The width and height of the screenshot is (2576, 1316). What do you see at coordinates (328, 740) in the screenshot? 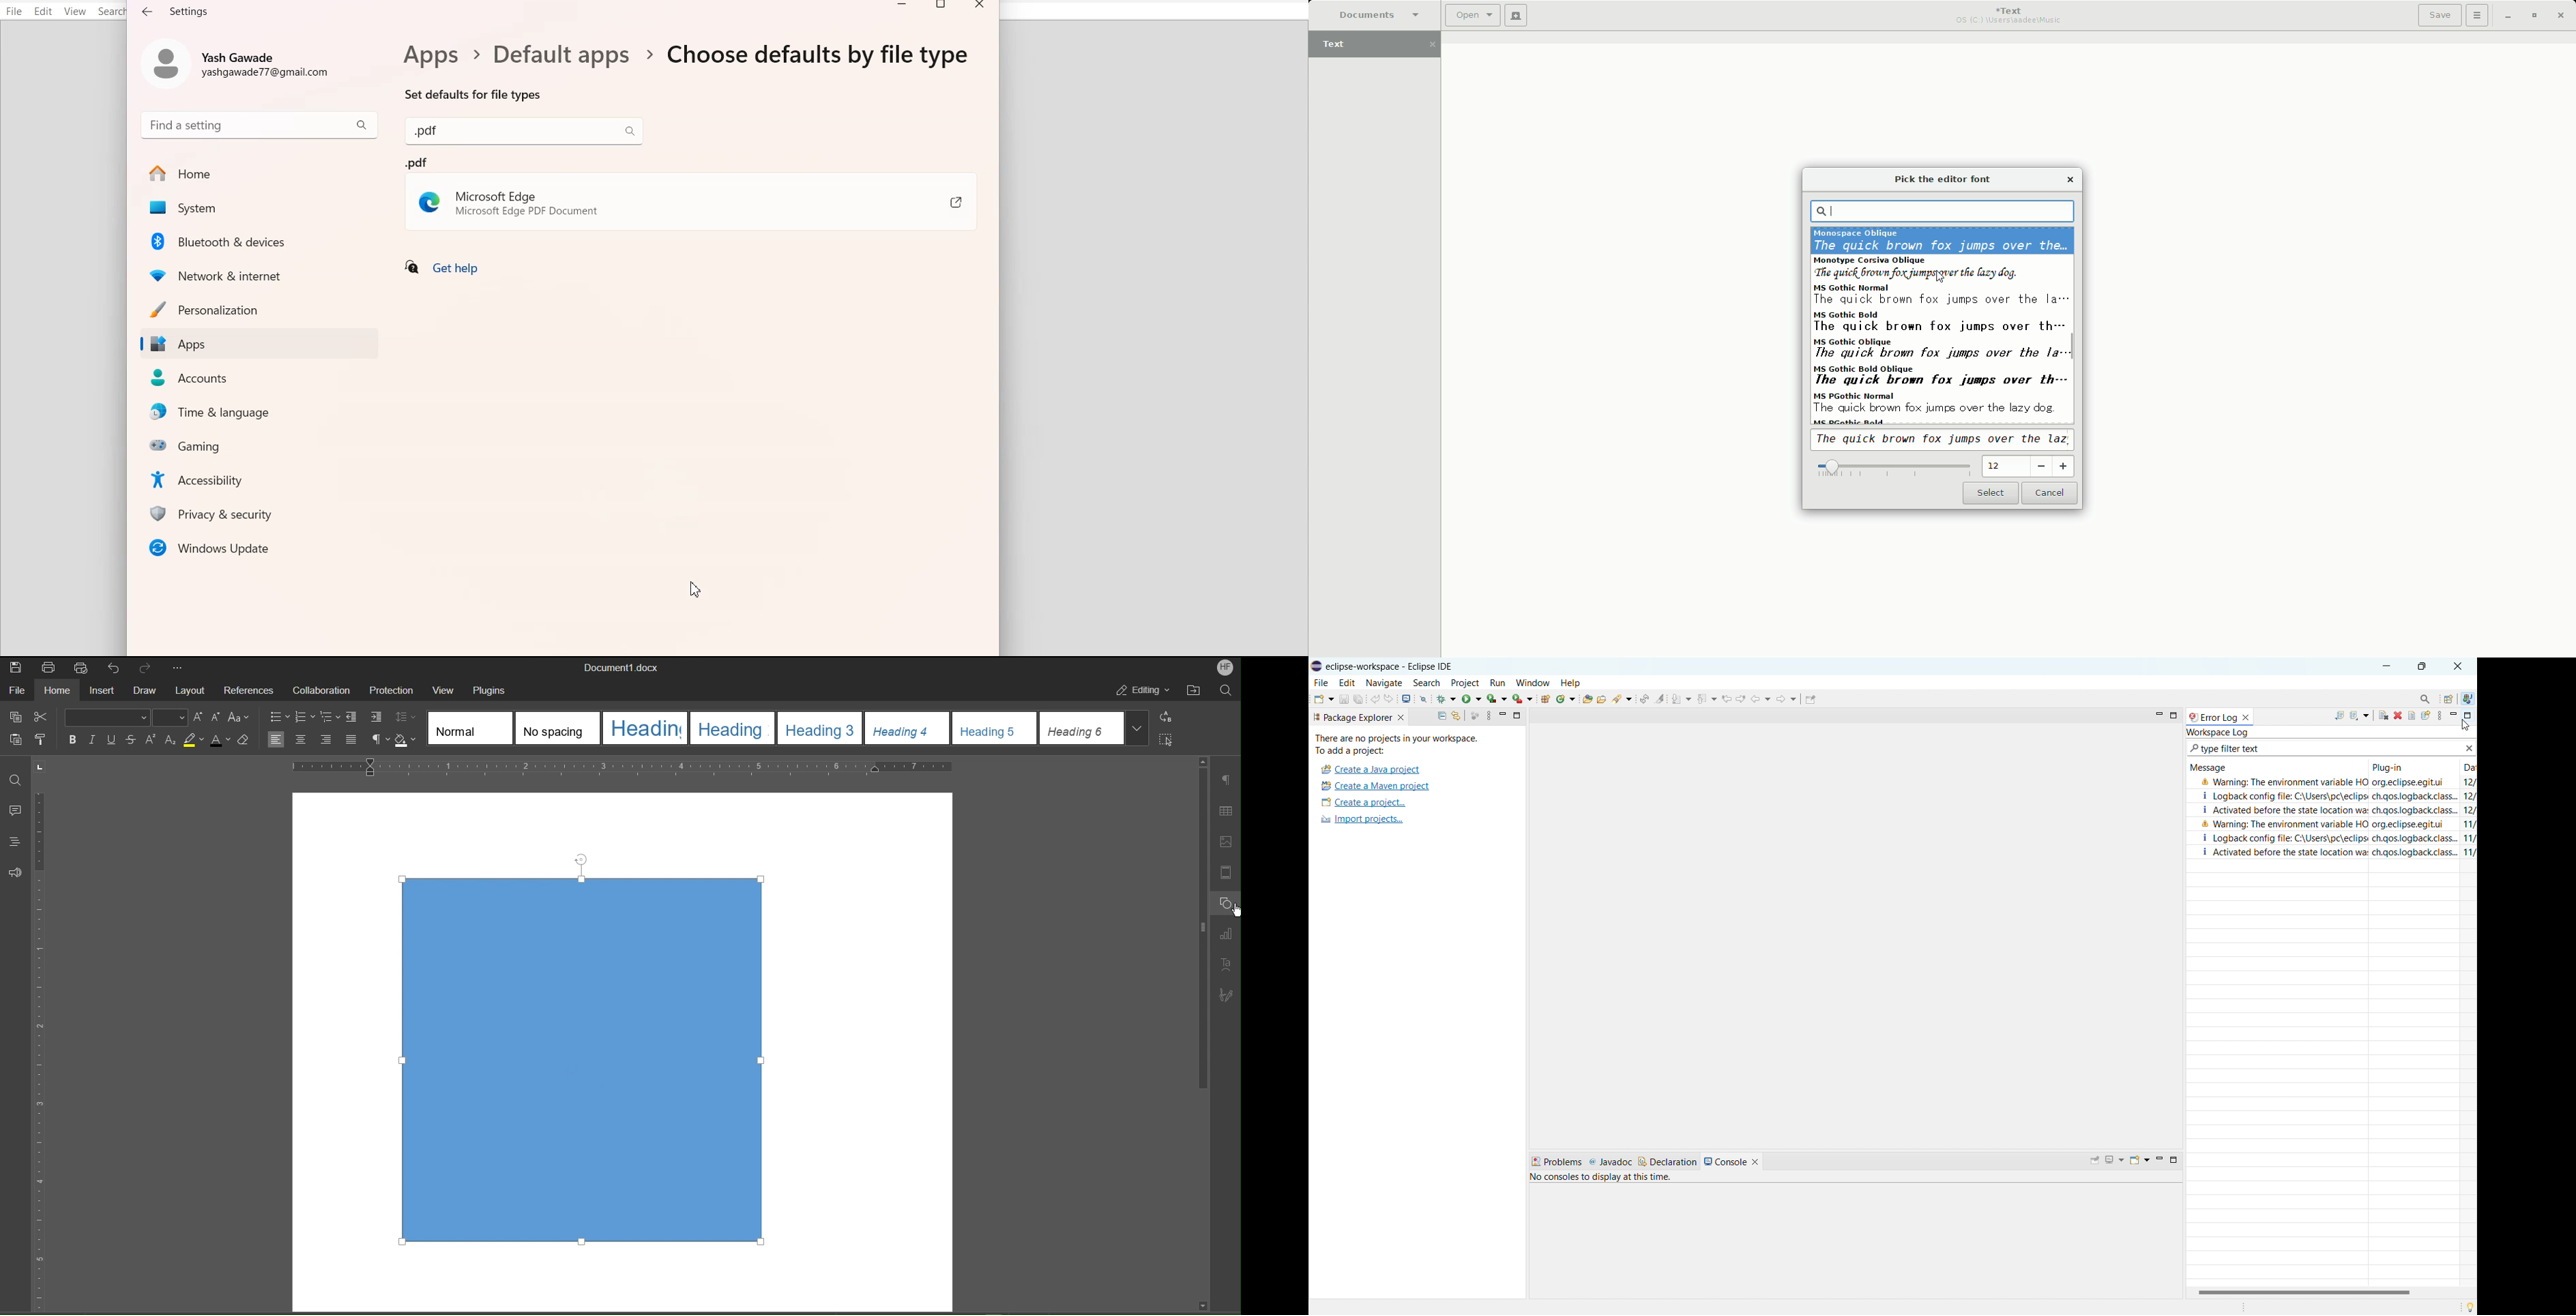
I see `Right Align` at bounding box center [328, 740].